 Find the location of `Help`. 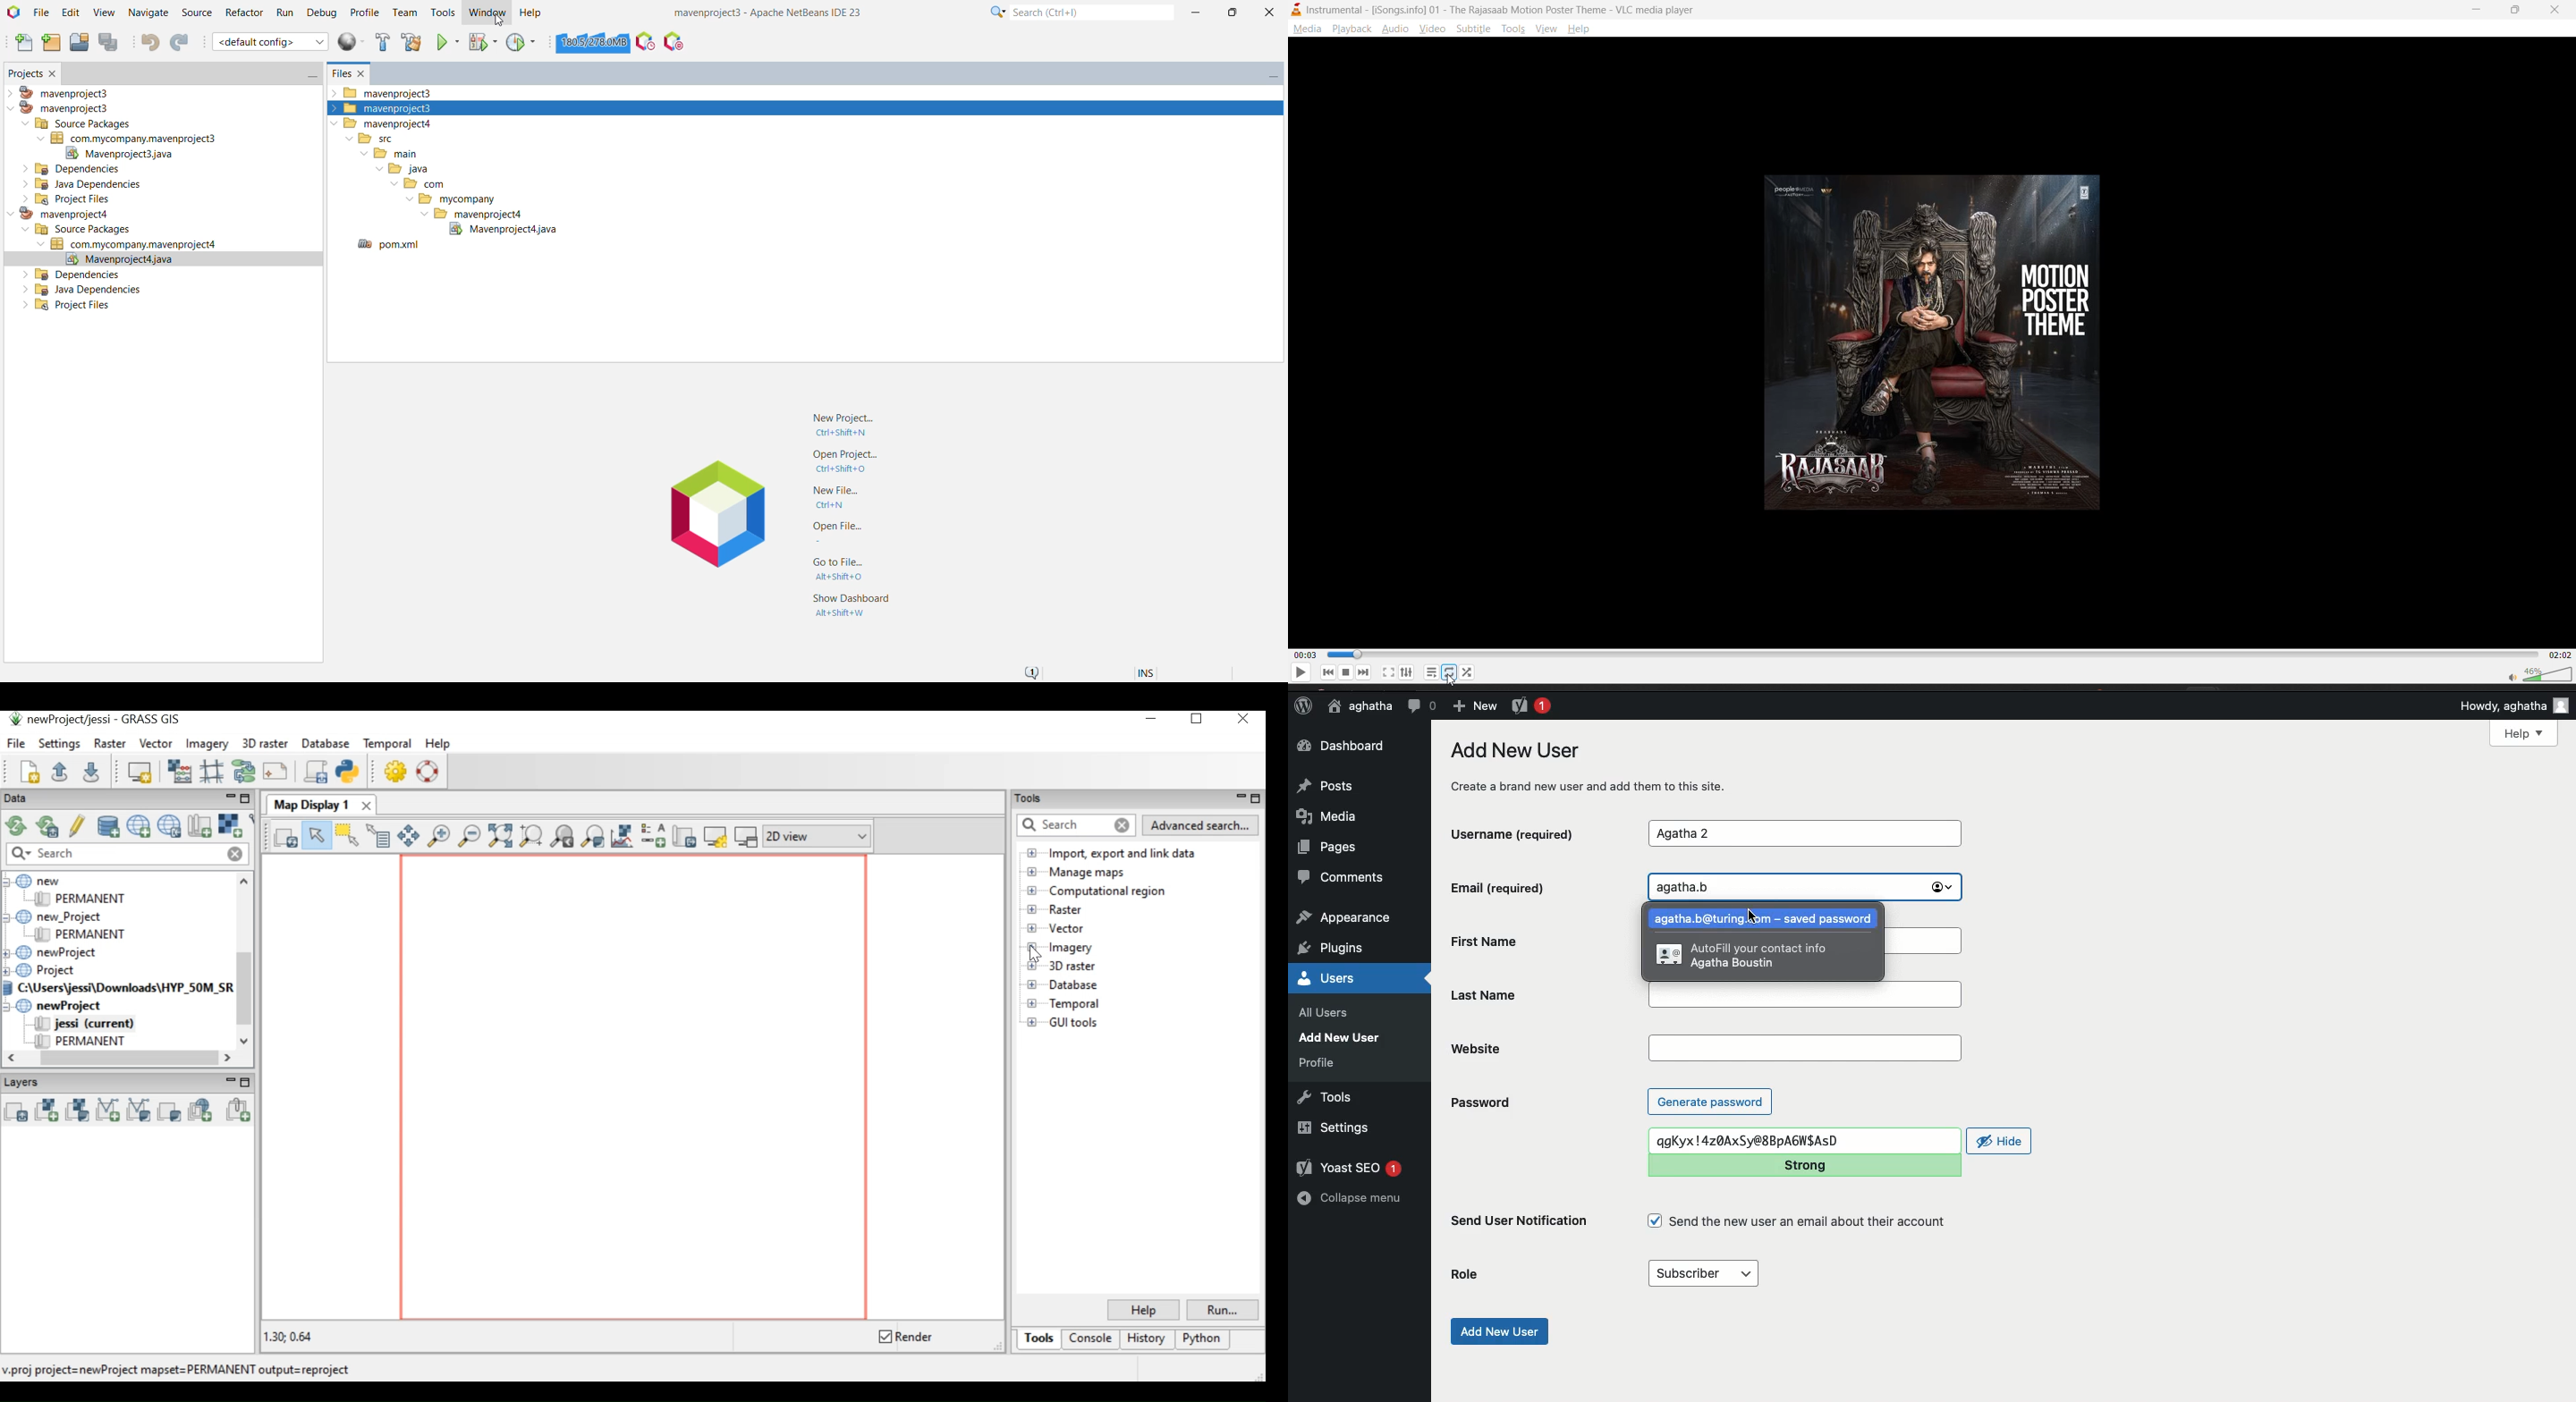

Help is located at coordinates (1144, 1310).